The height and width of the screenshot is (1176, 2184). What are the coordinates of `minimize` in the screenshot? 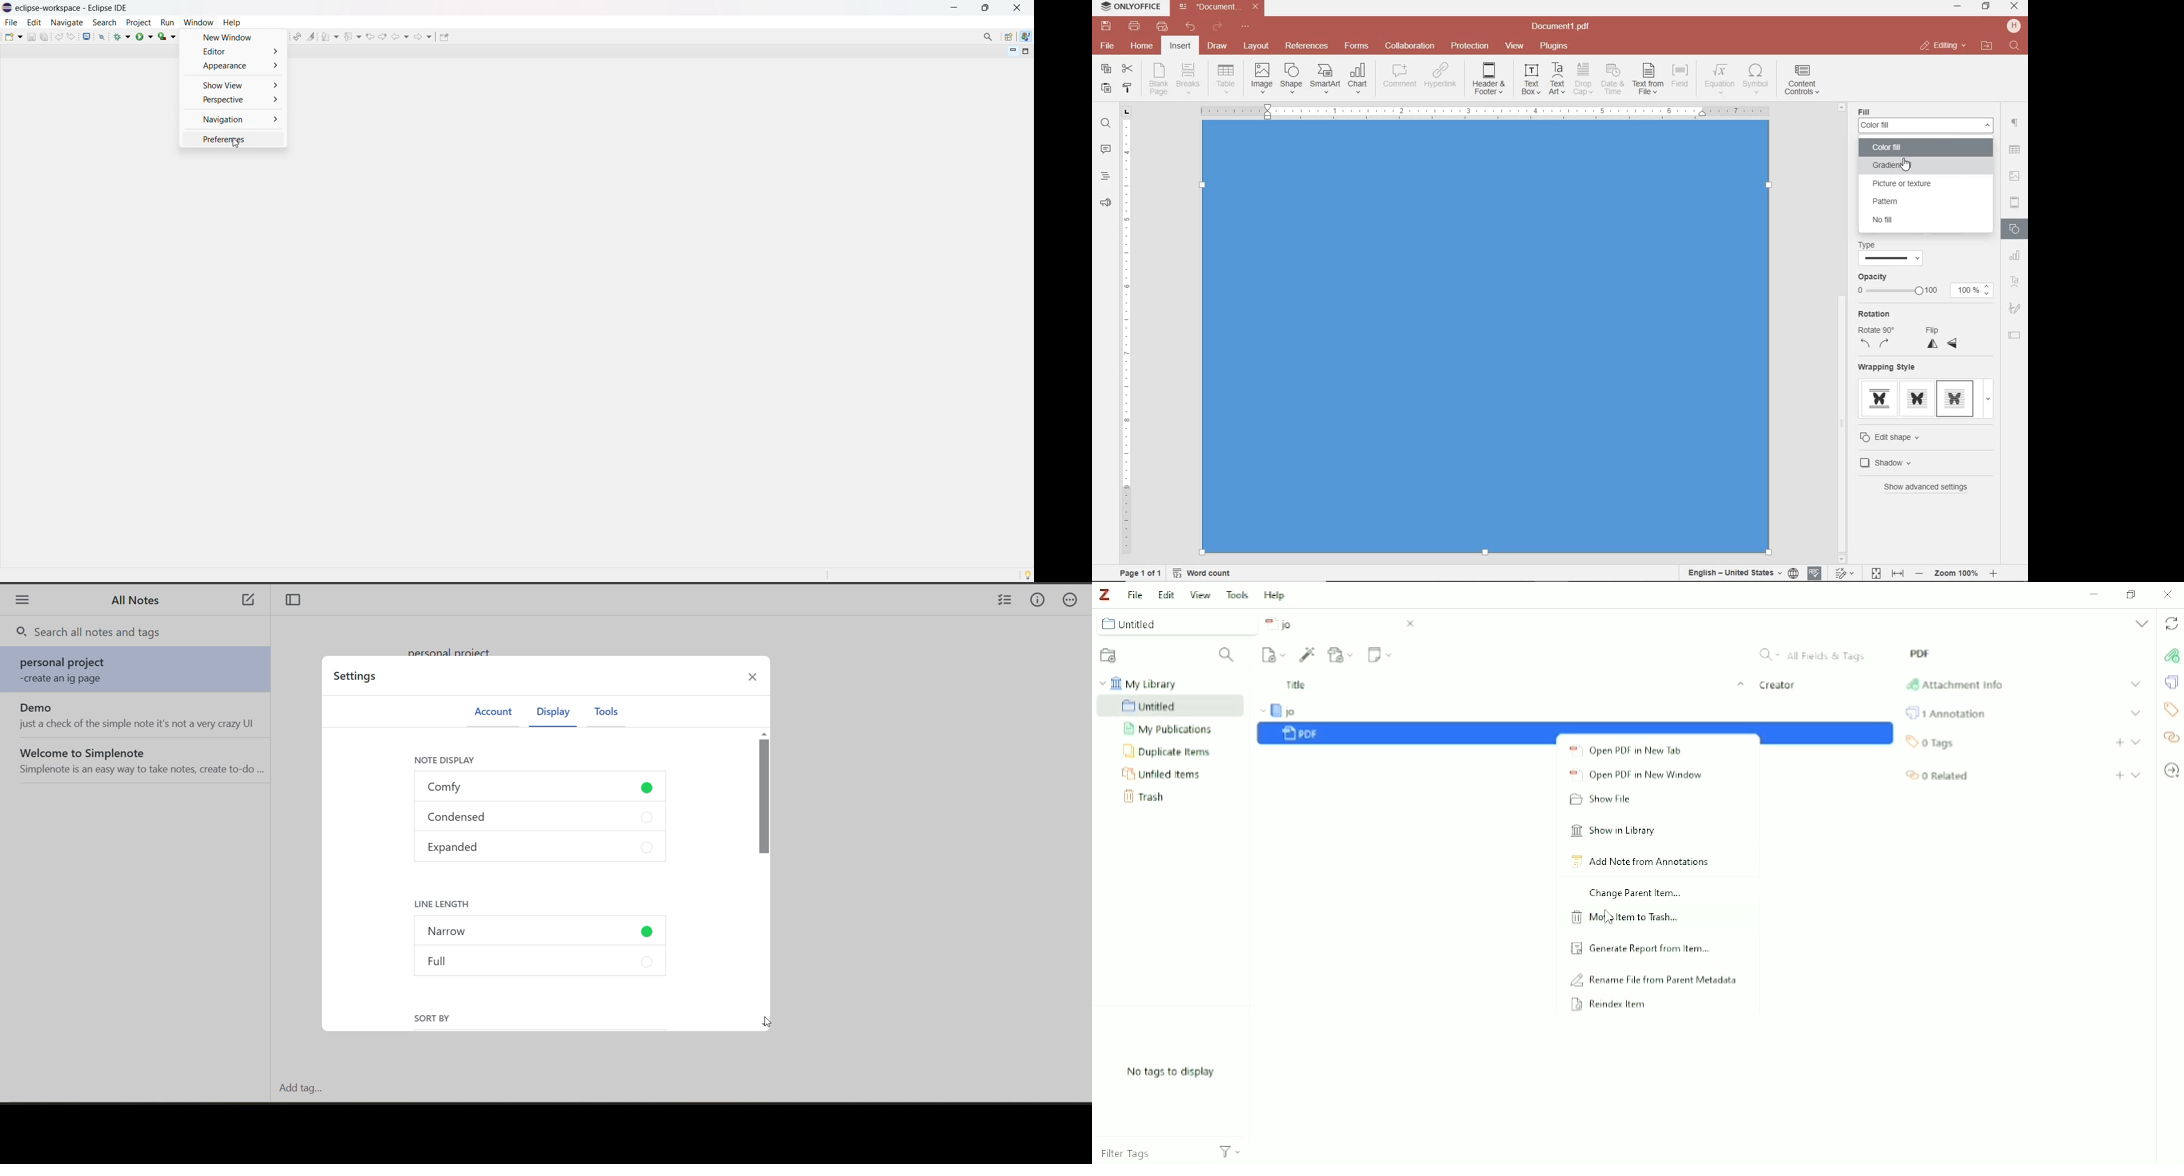 It's located at (1959, 6).